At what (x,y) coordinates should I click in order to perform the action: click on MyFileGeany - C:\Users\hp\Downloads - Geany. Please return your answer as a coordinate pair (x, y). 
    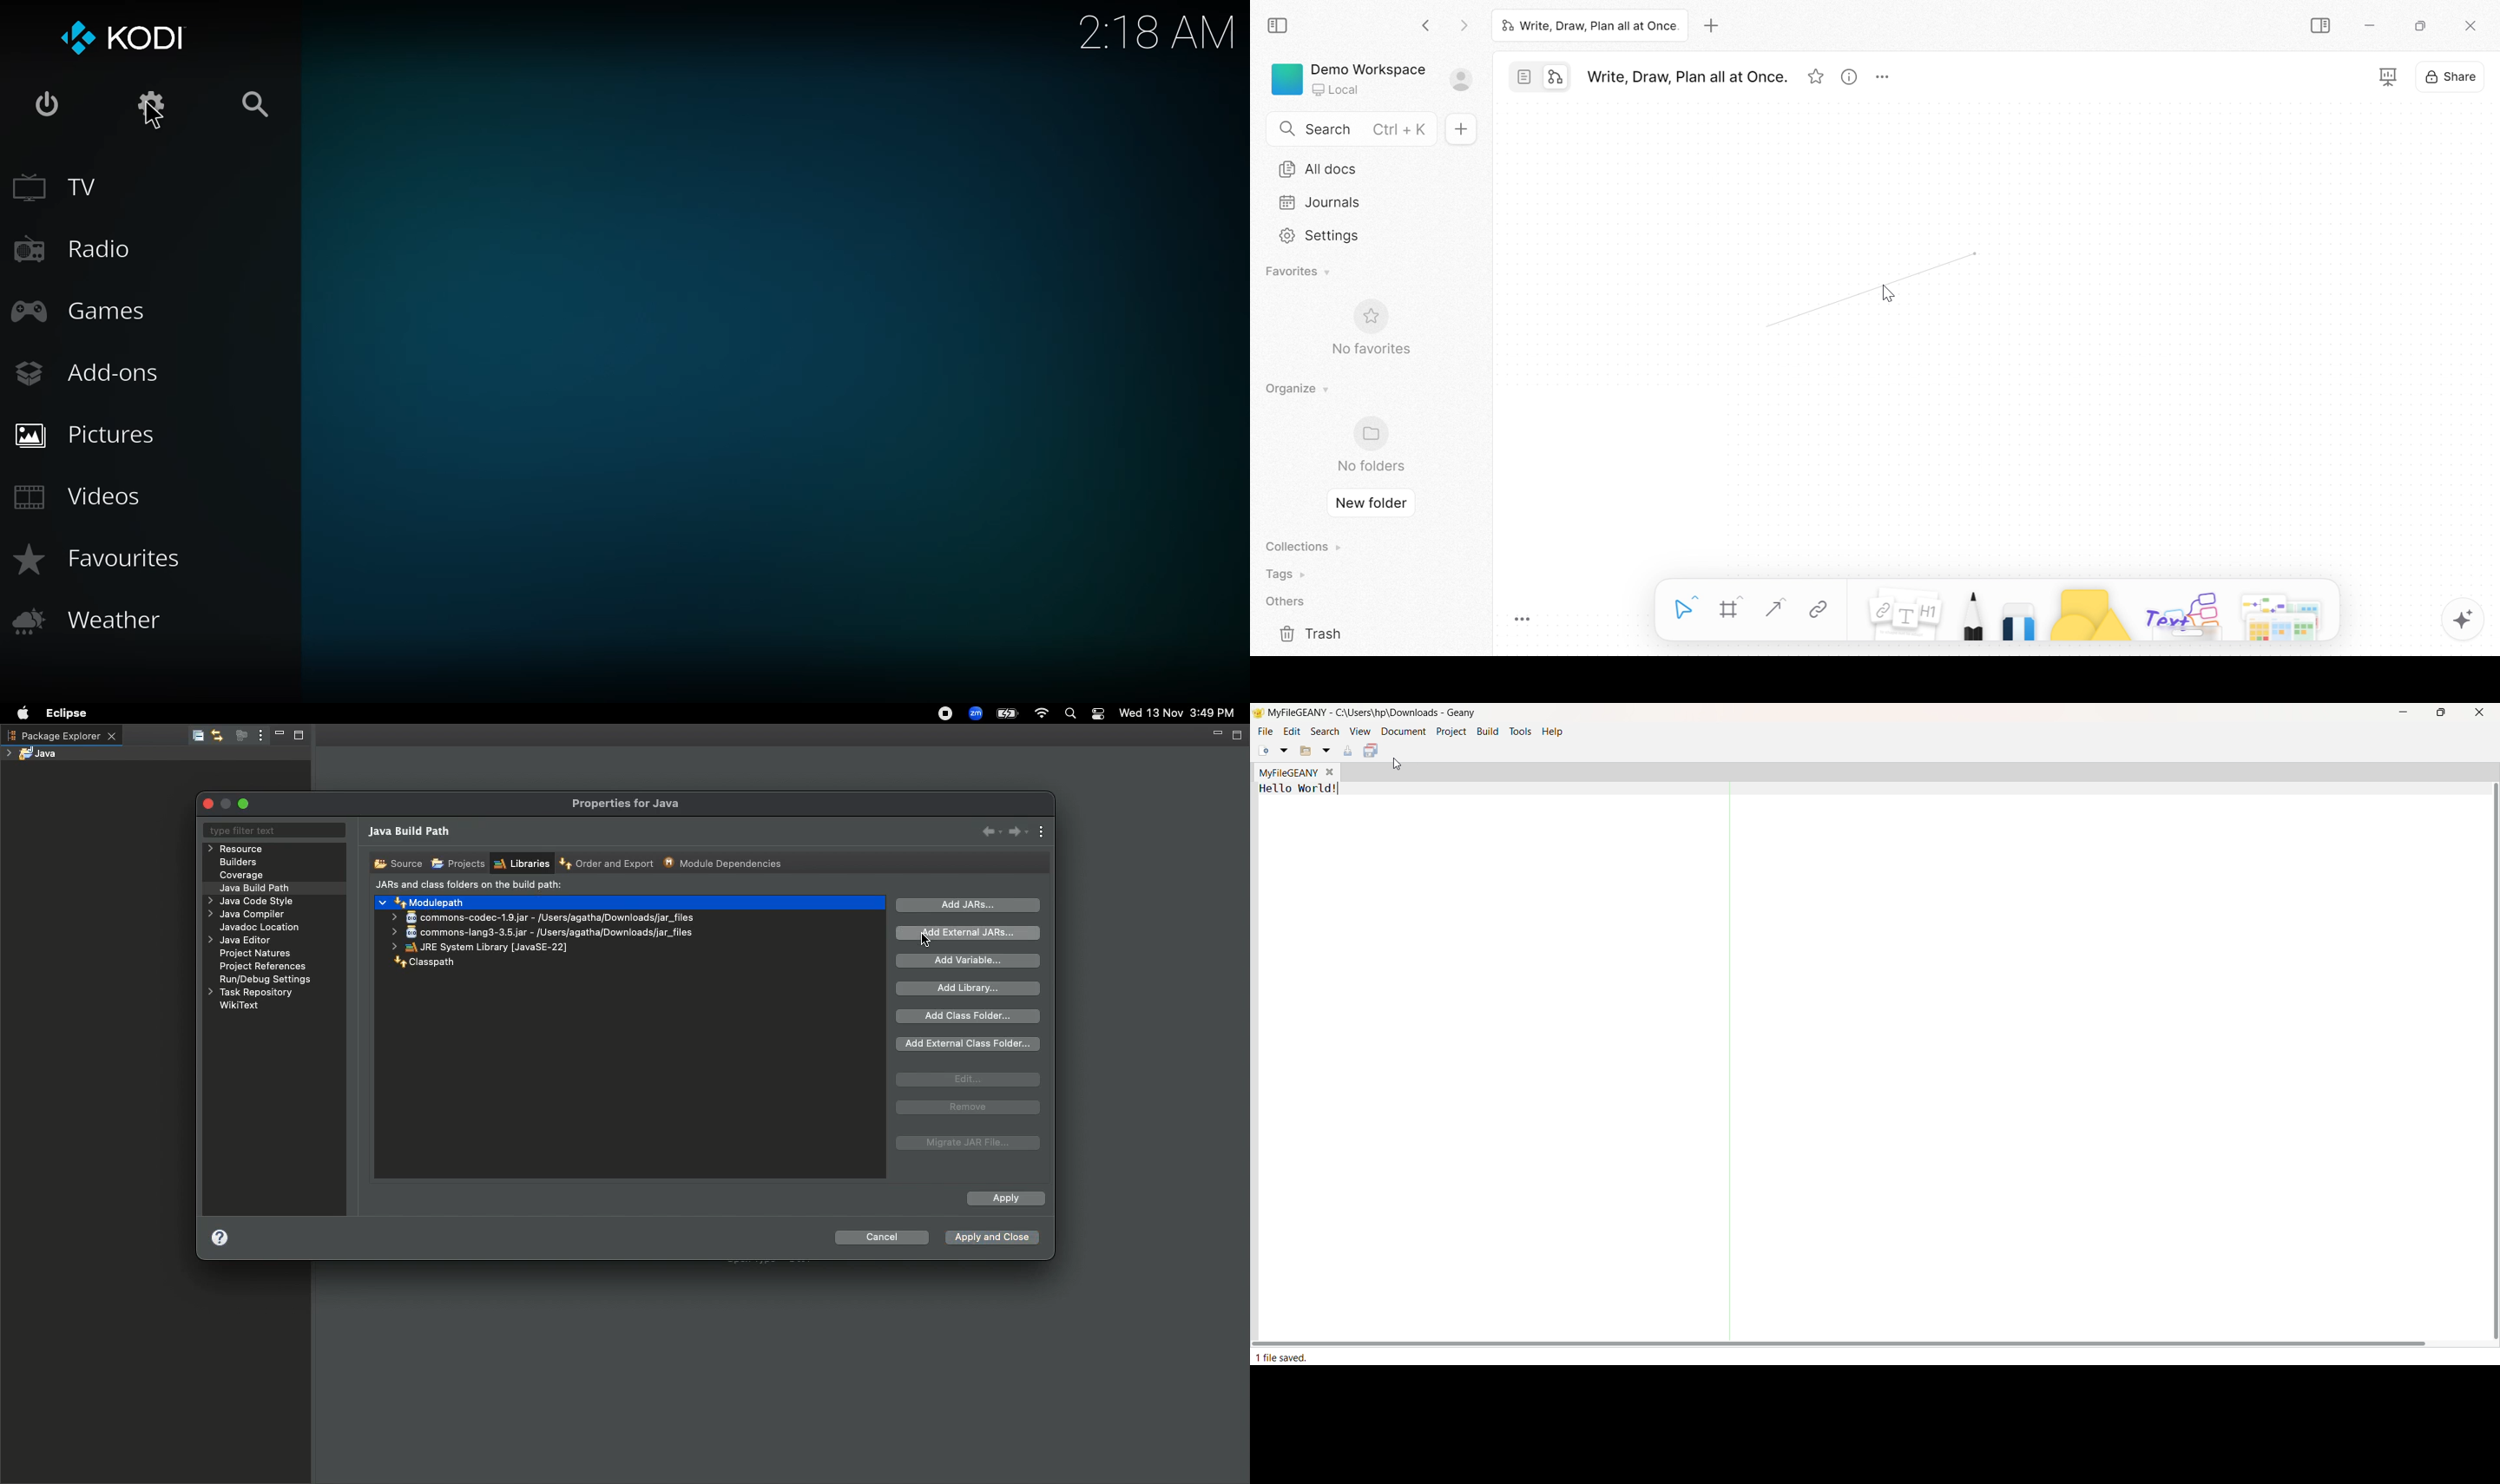
    Looking at the image, I should click on (1382, 713).